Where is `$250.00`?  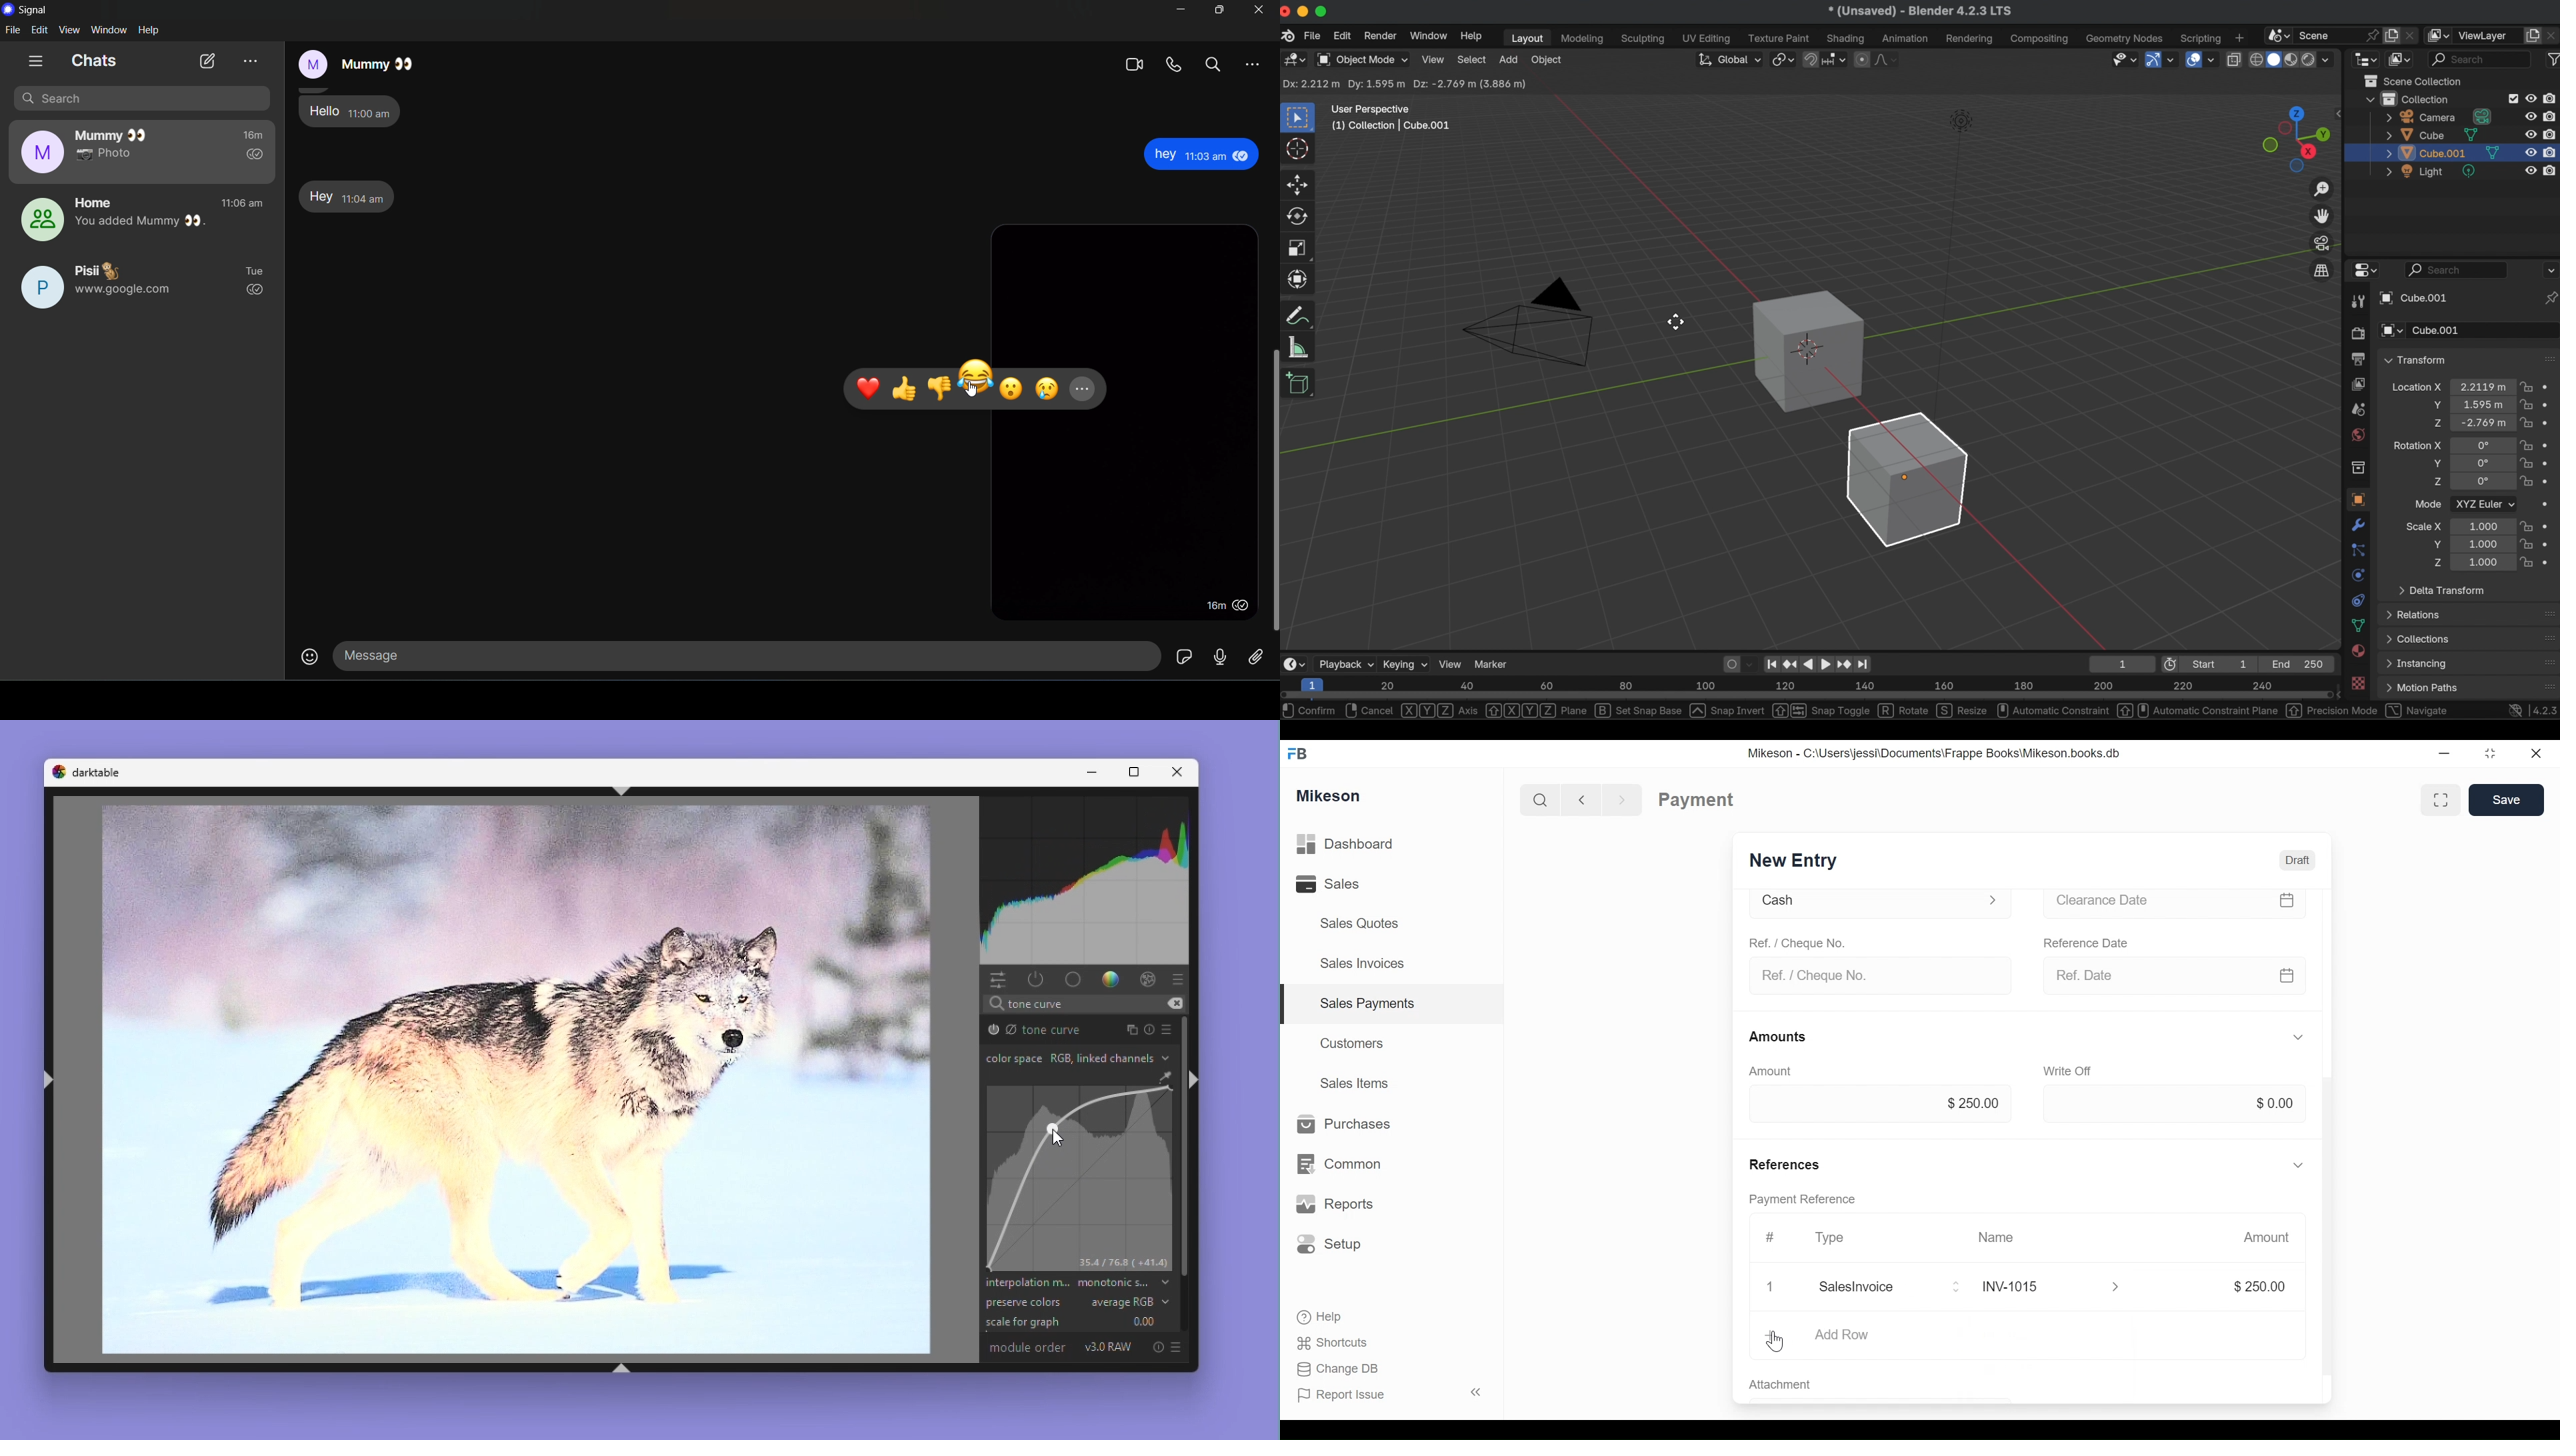
$250.00 is located at coordinates (1975, 1105).